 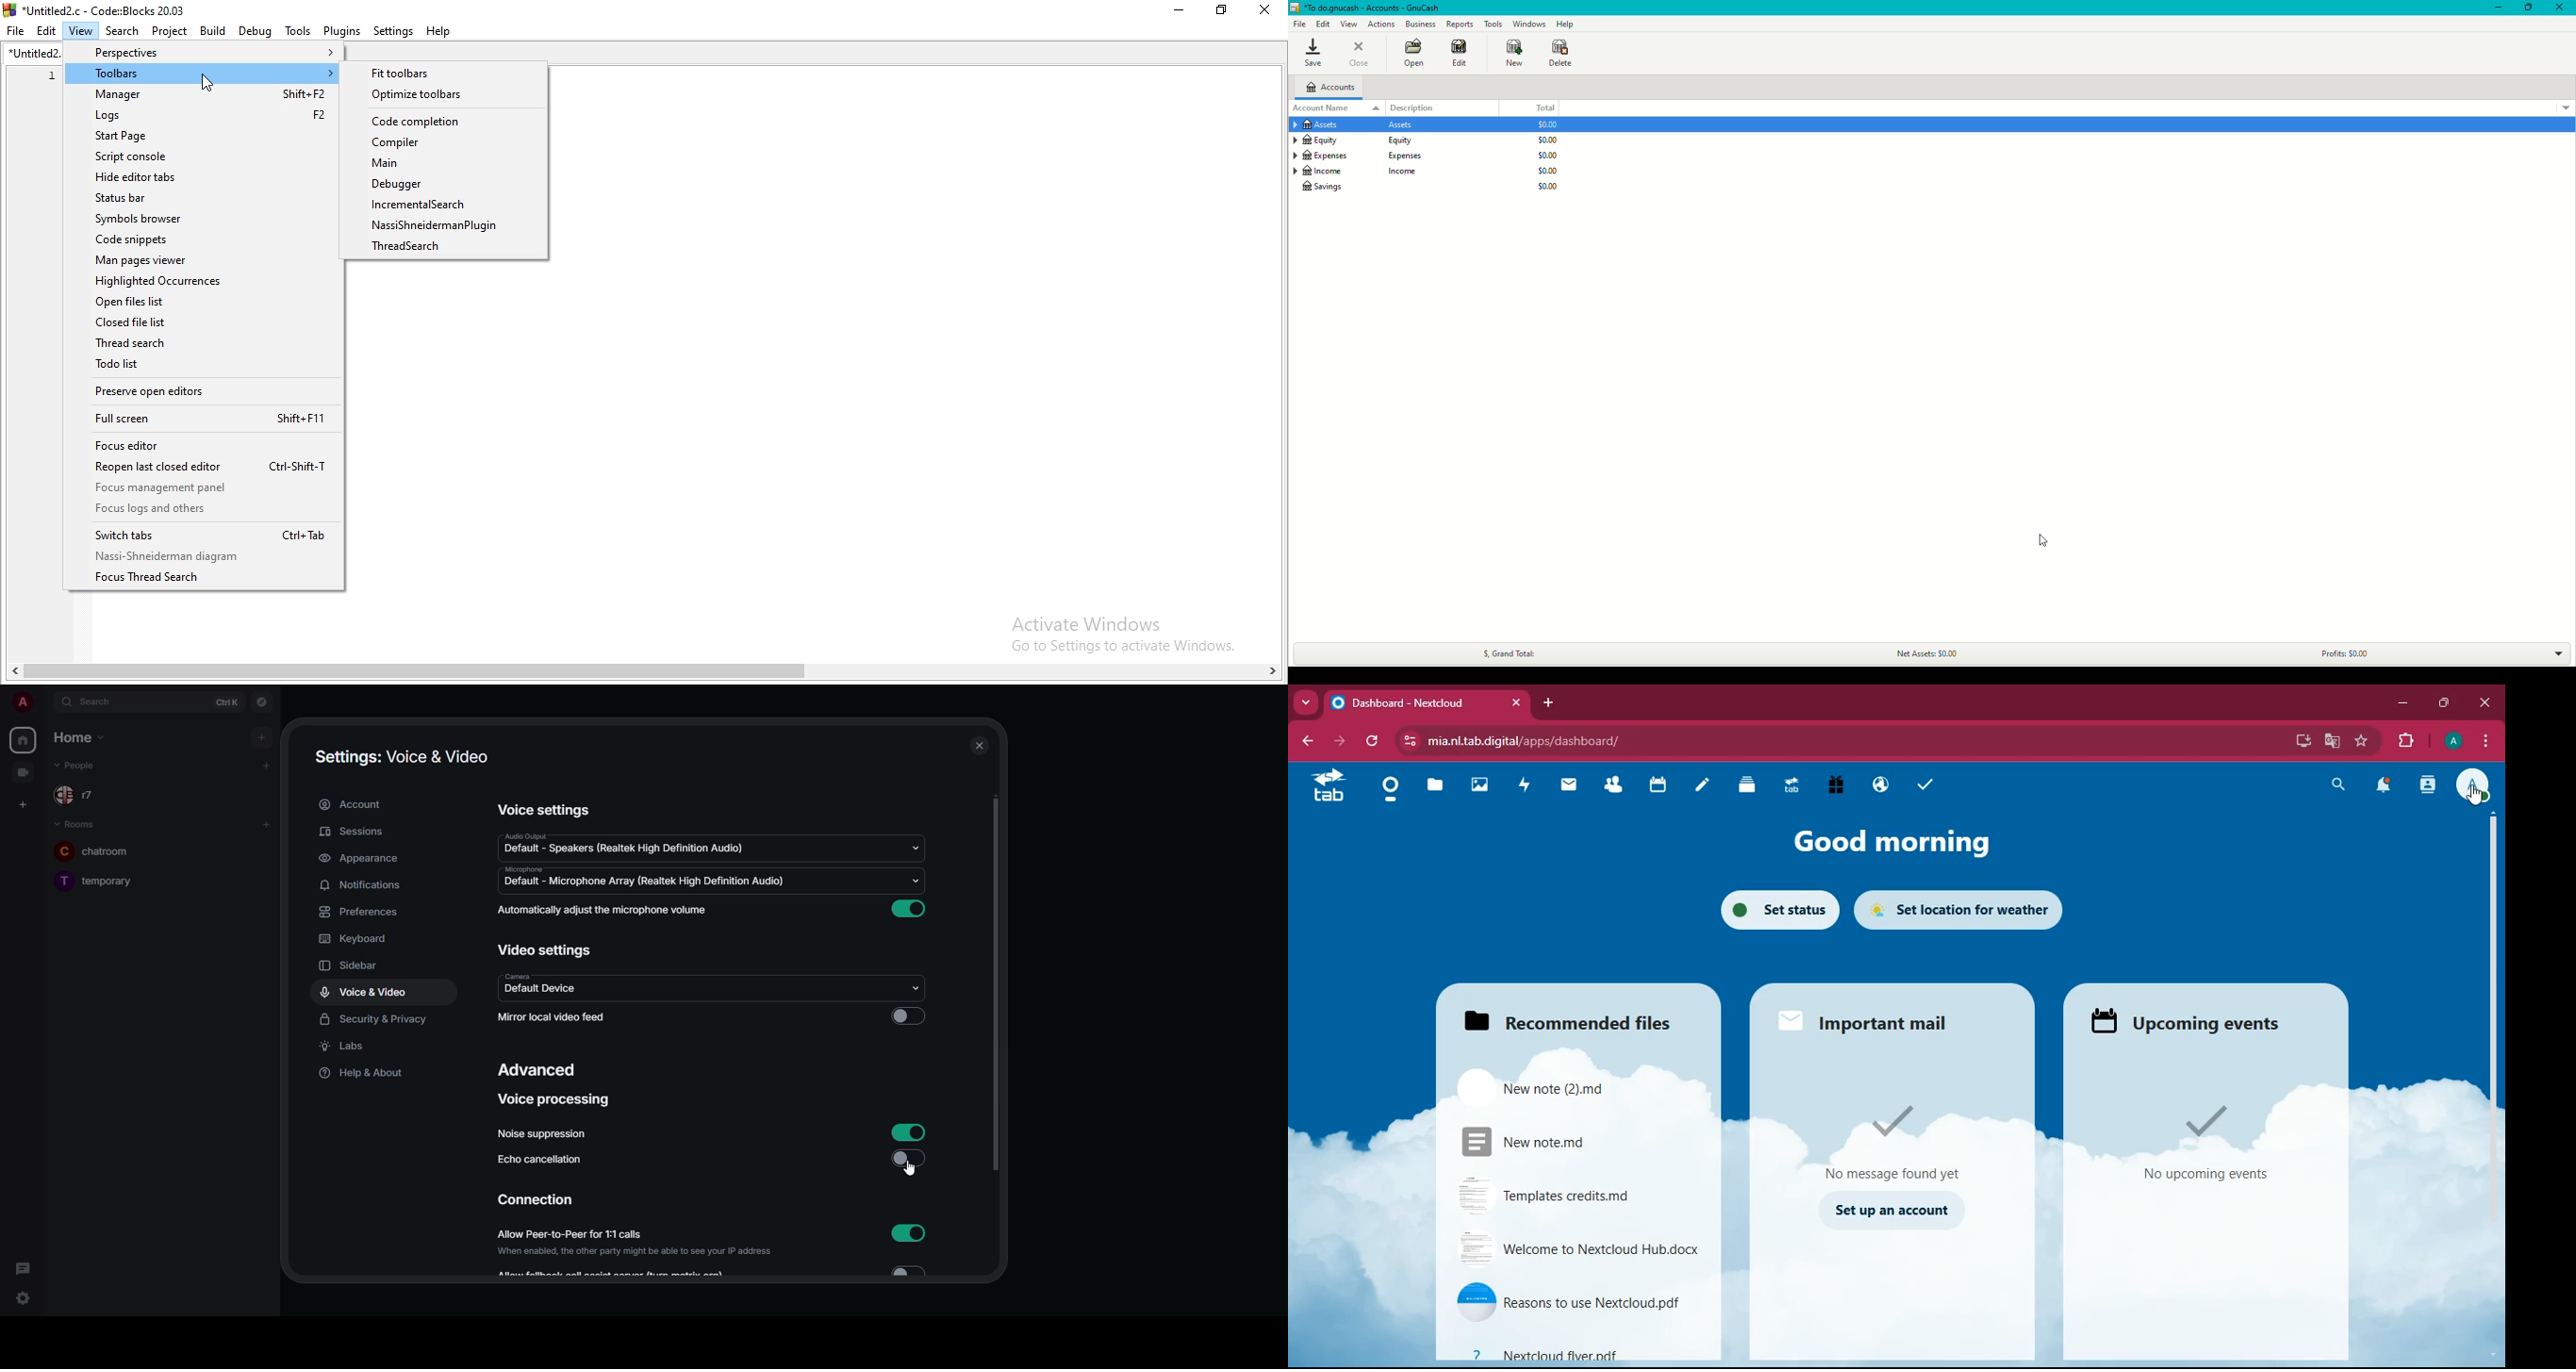 I want to click on camera, so click(x=517, y=976).